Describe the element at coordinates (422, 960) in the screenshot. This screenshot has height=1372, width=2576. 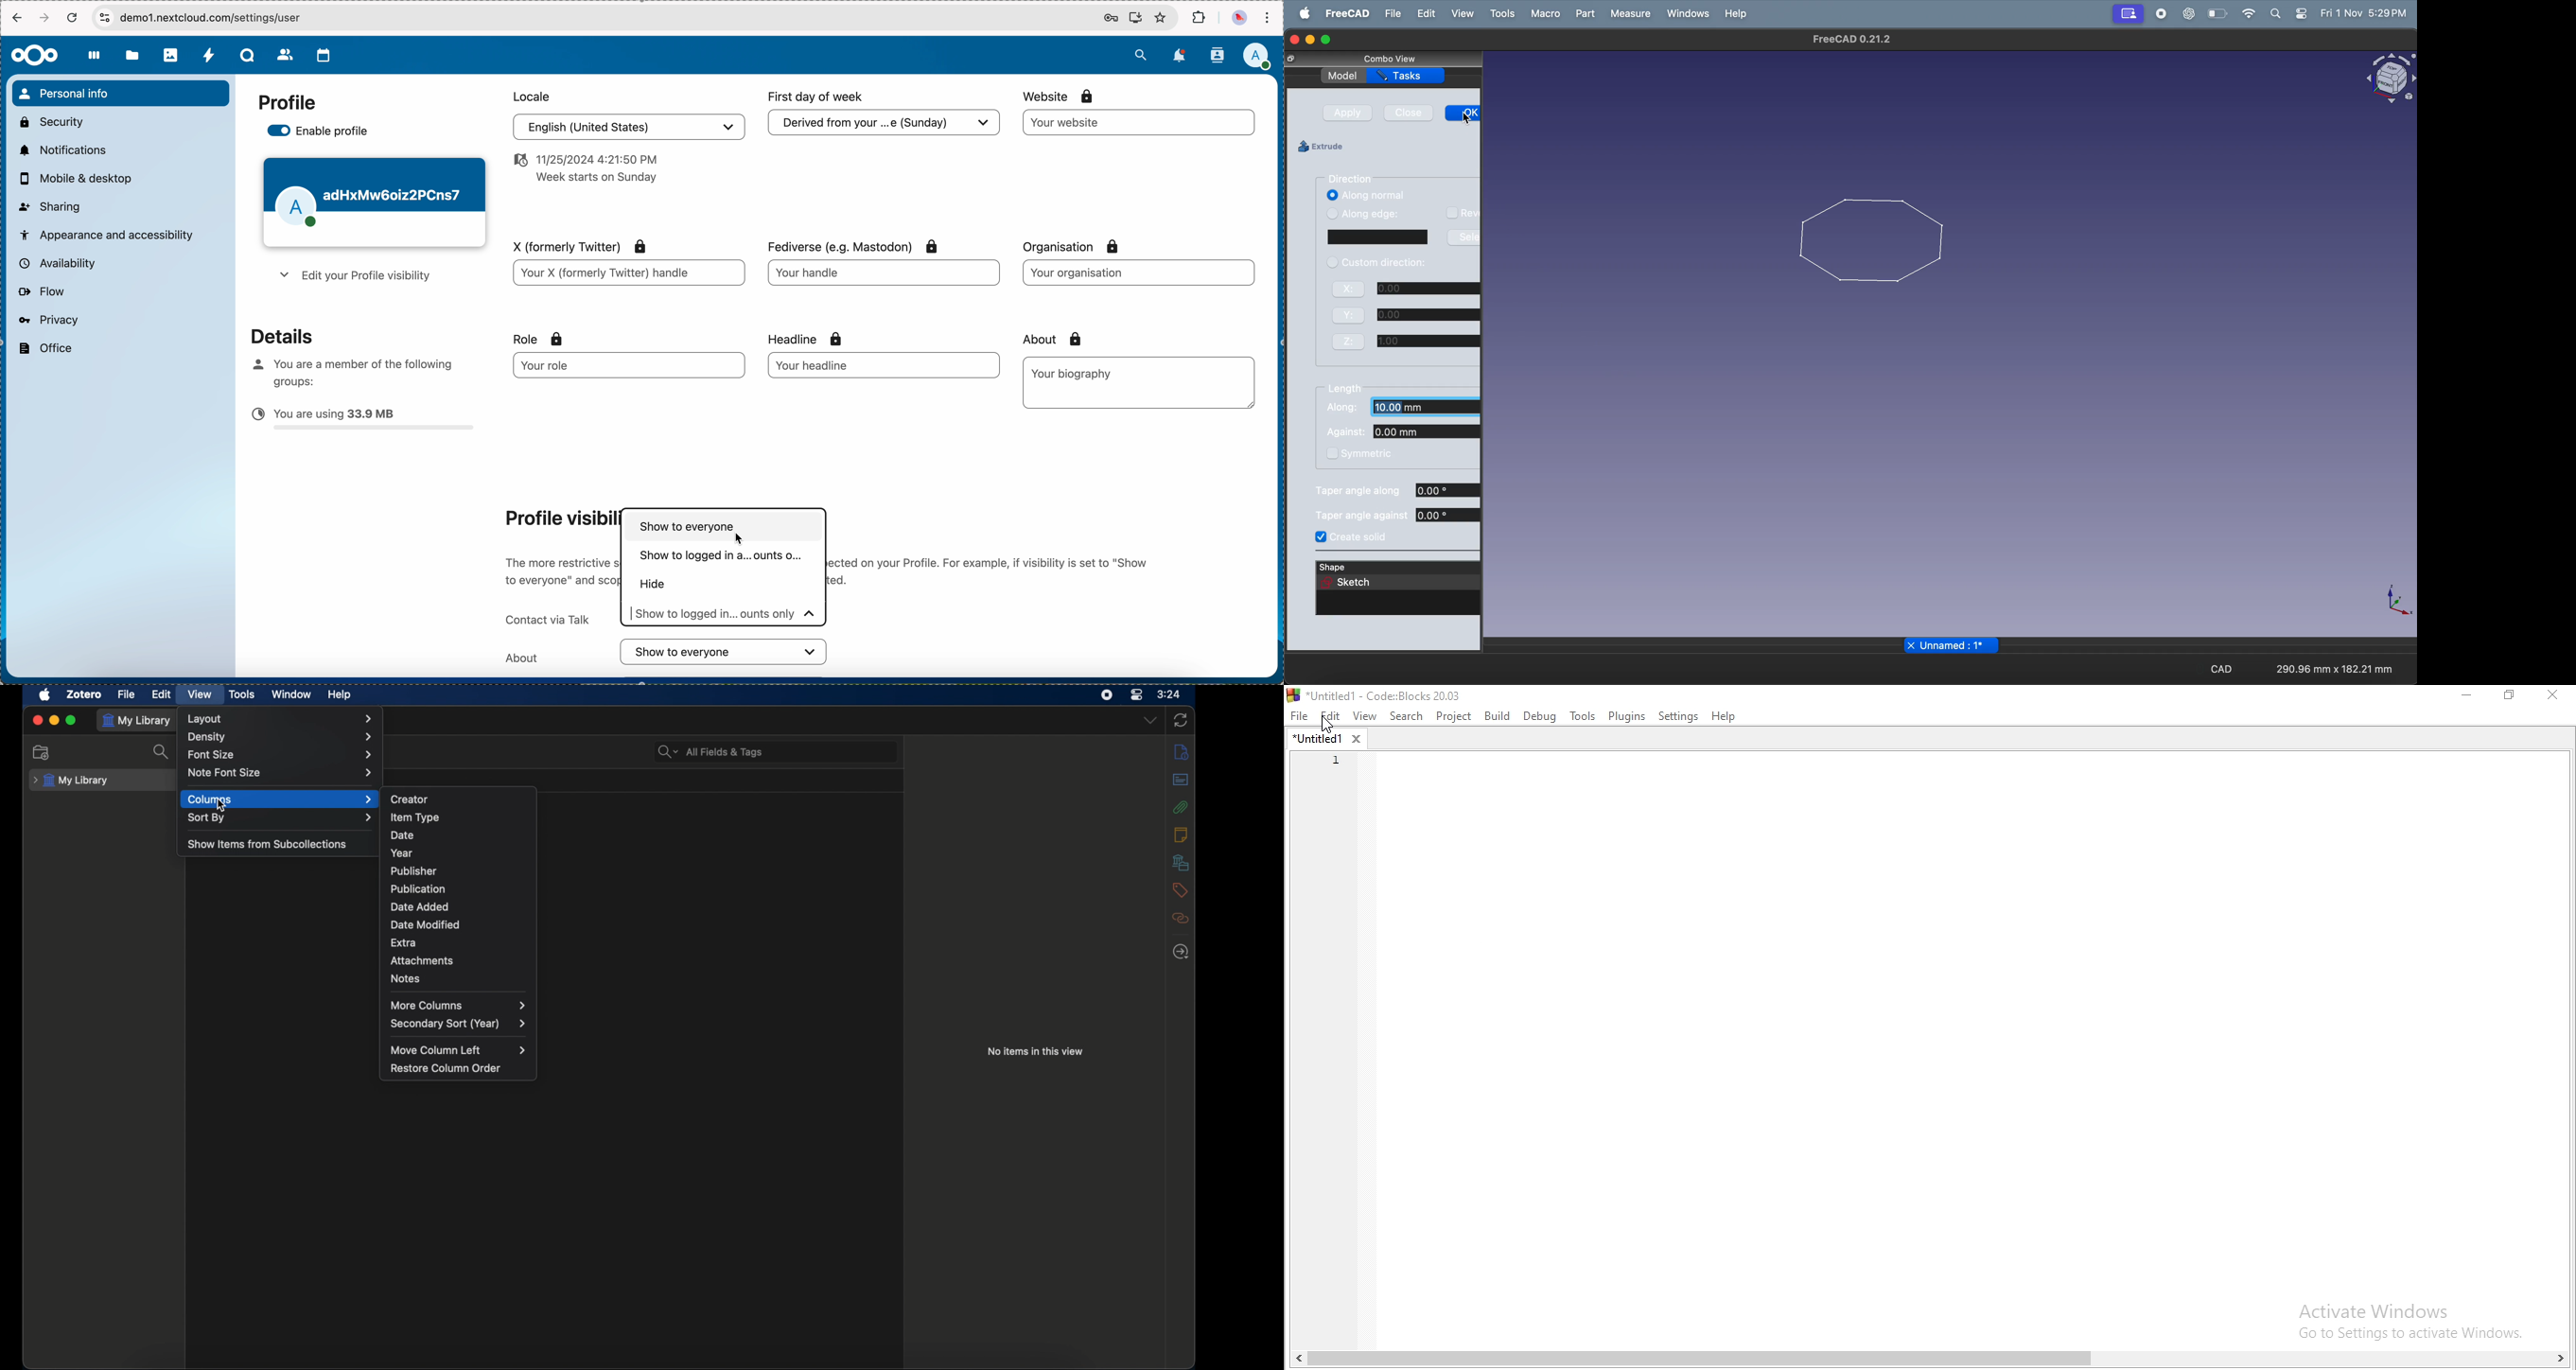
I see `attachments` at that location.